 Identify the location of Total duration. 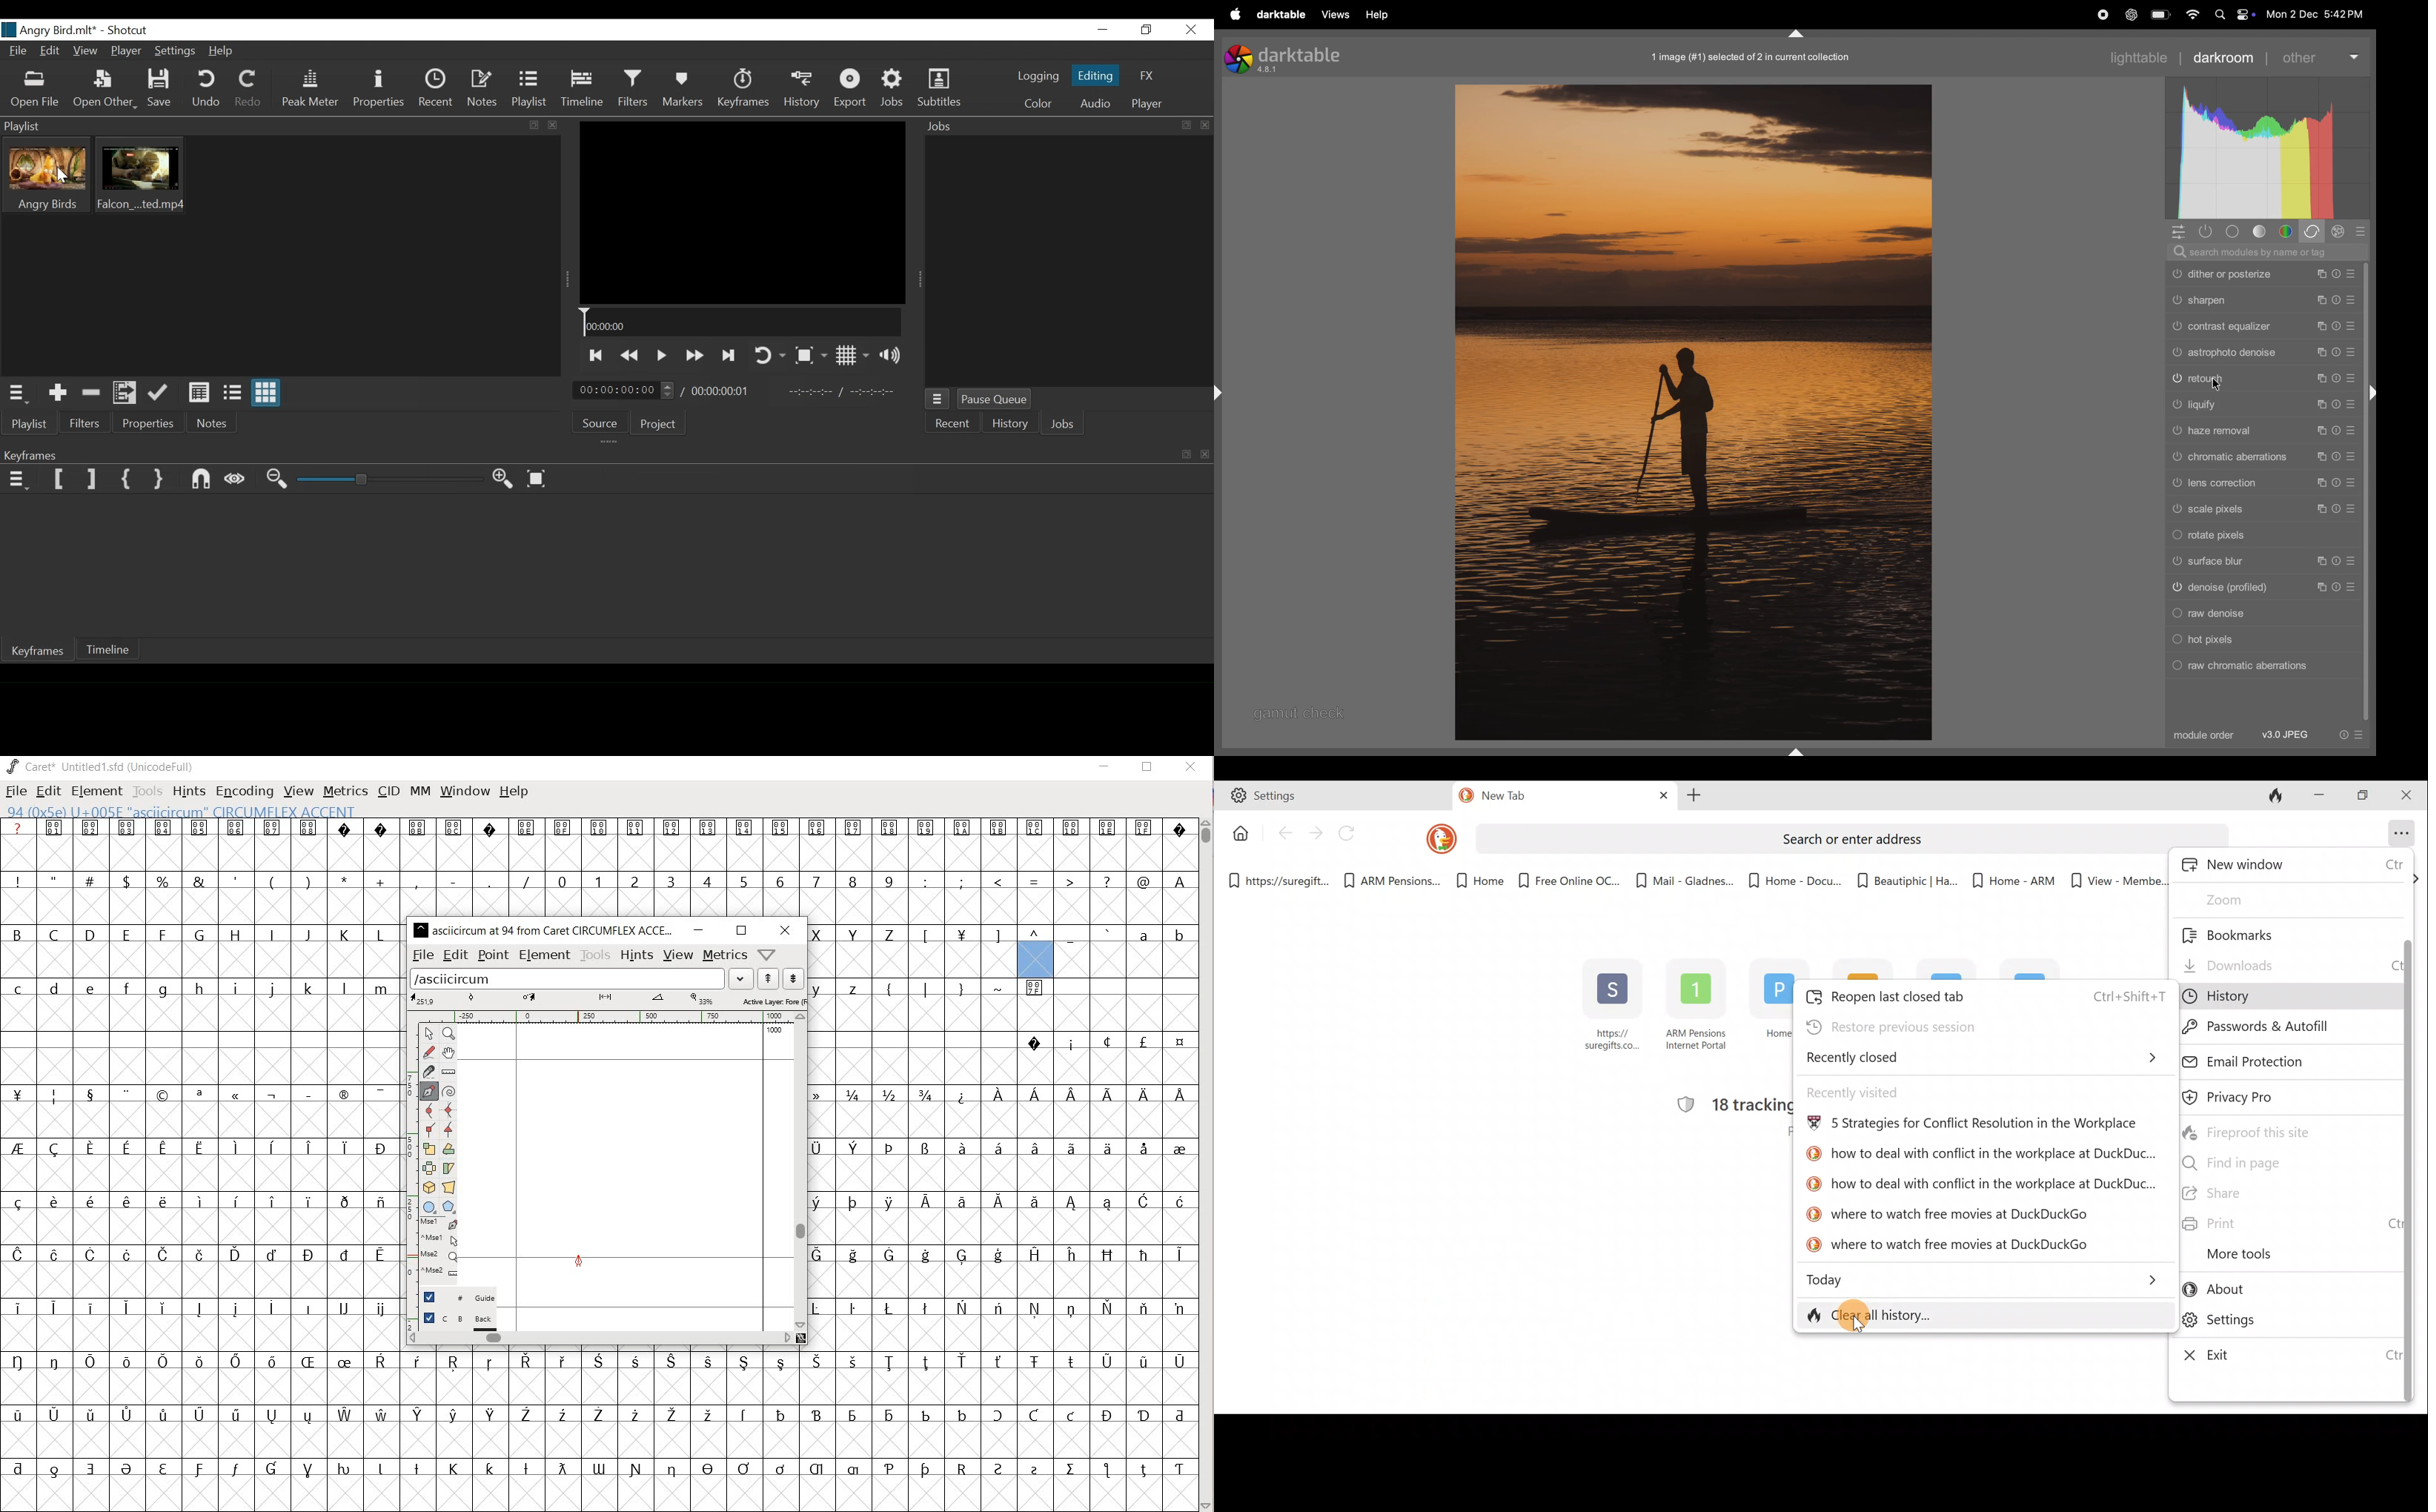
(723, 391).